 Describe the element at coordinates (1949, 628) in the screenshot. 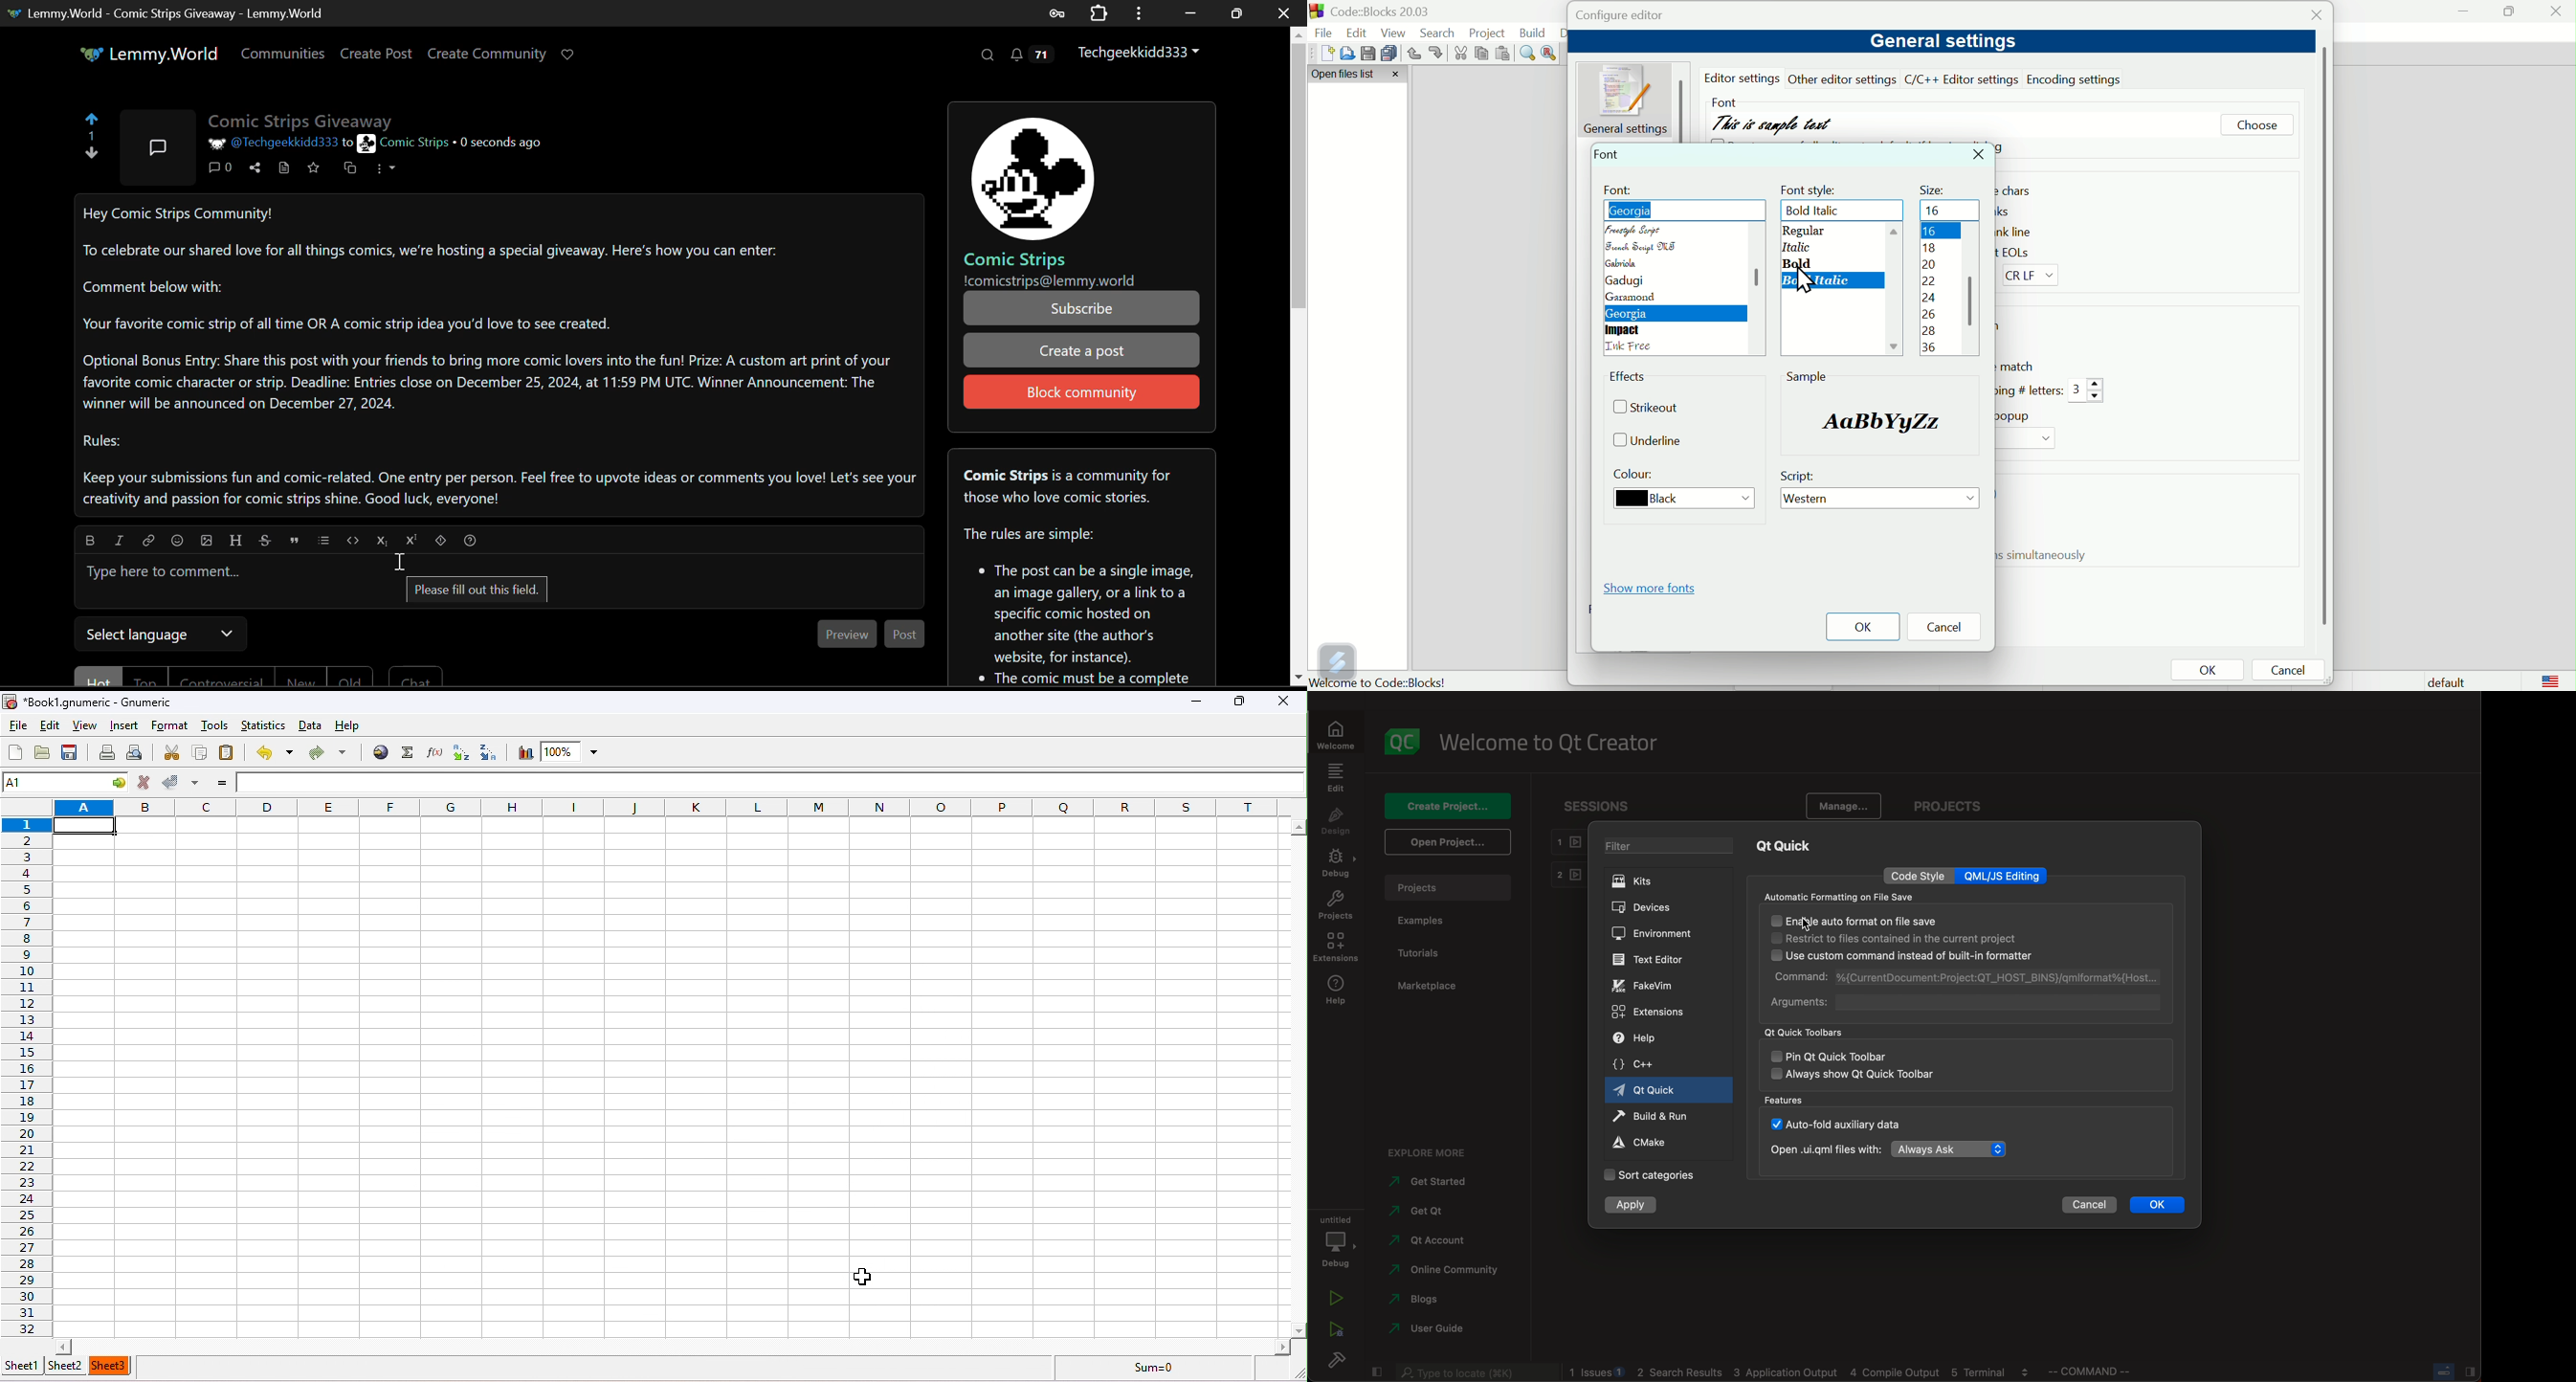

I see `Cancel` at that location.